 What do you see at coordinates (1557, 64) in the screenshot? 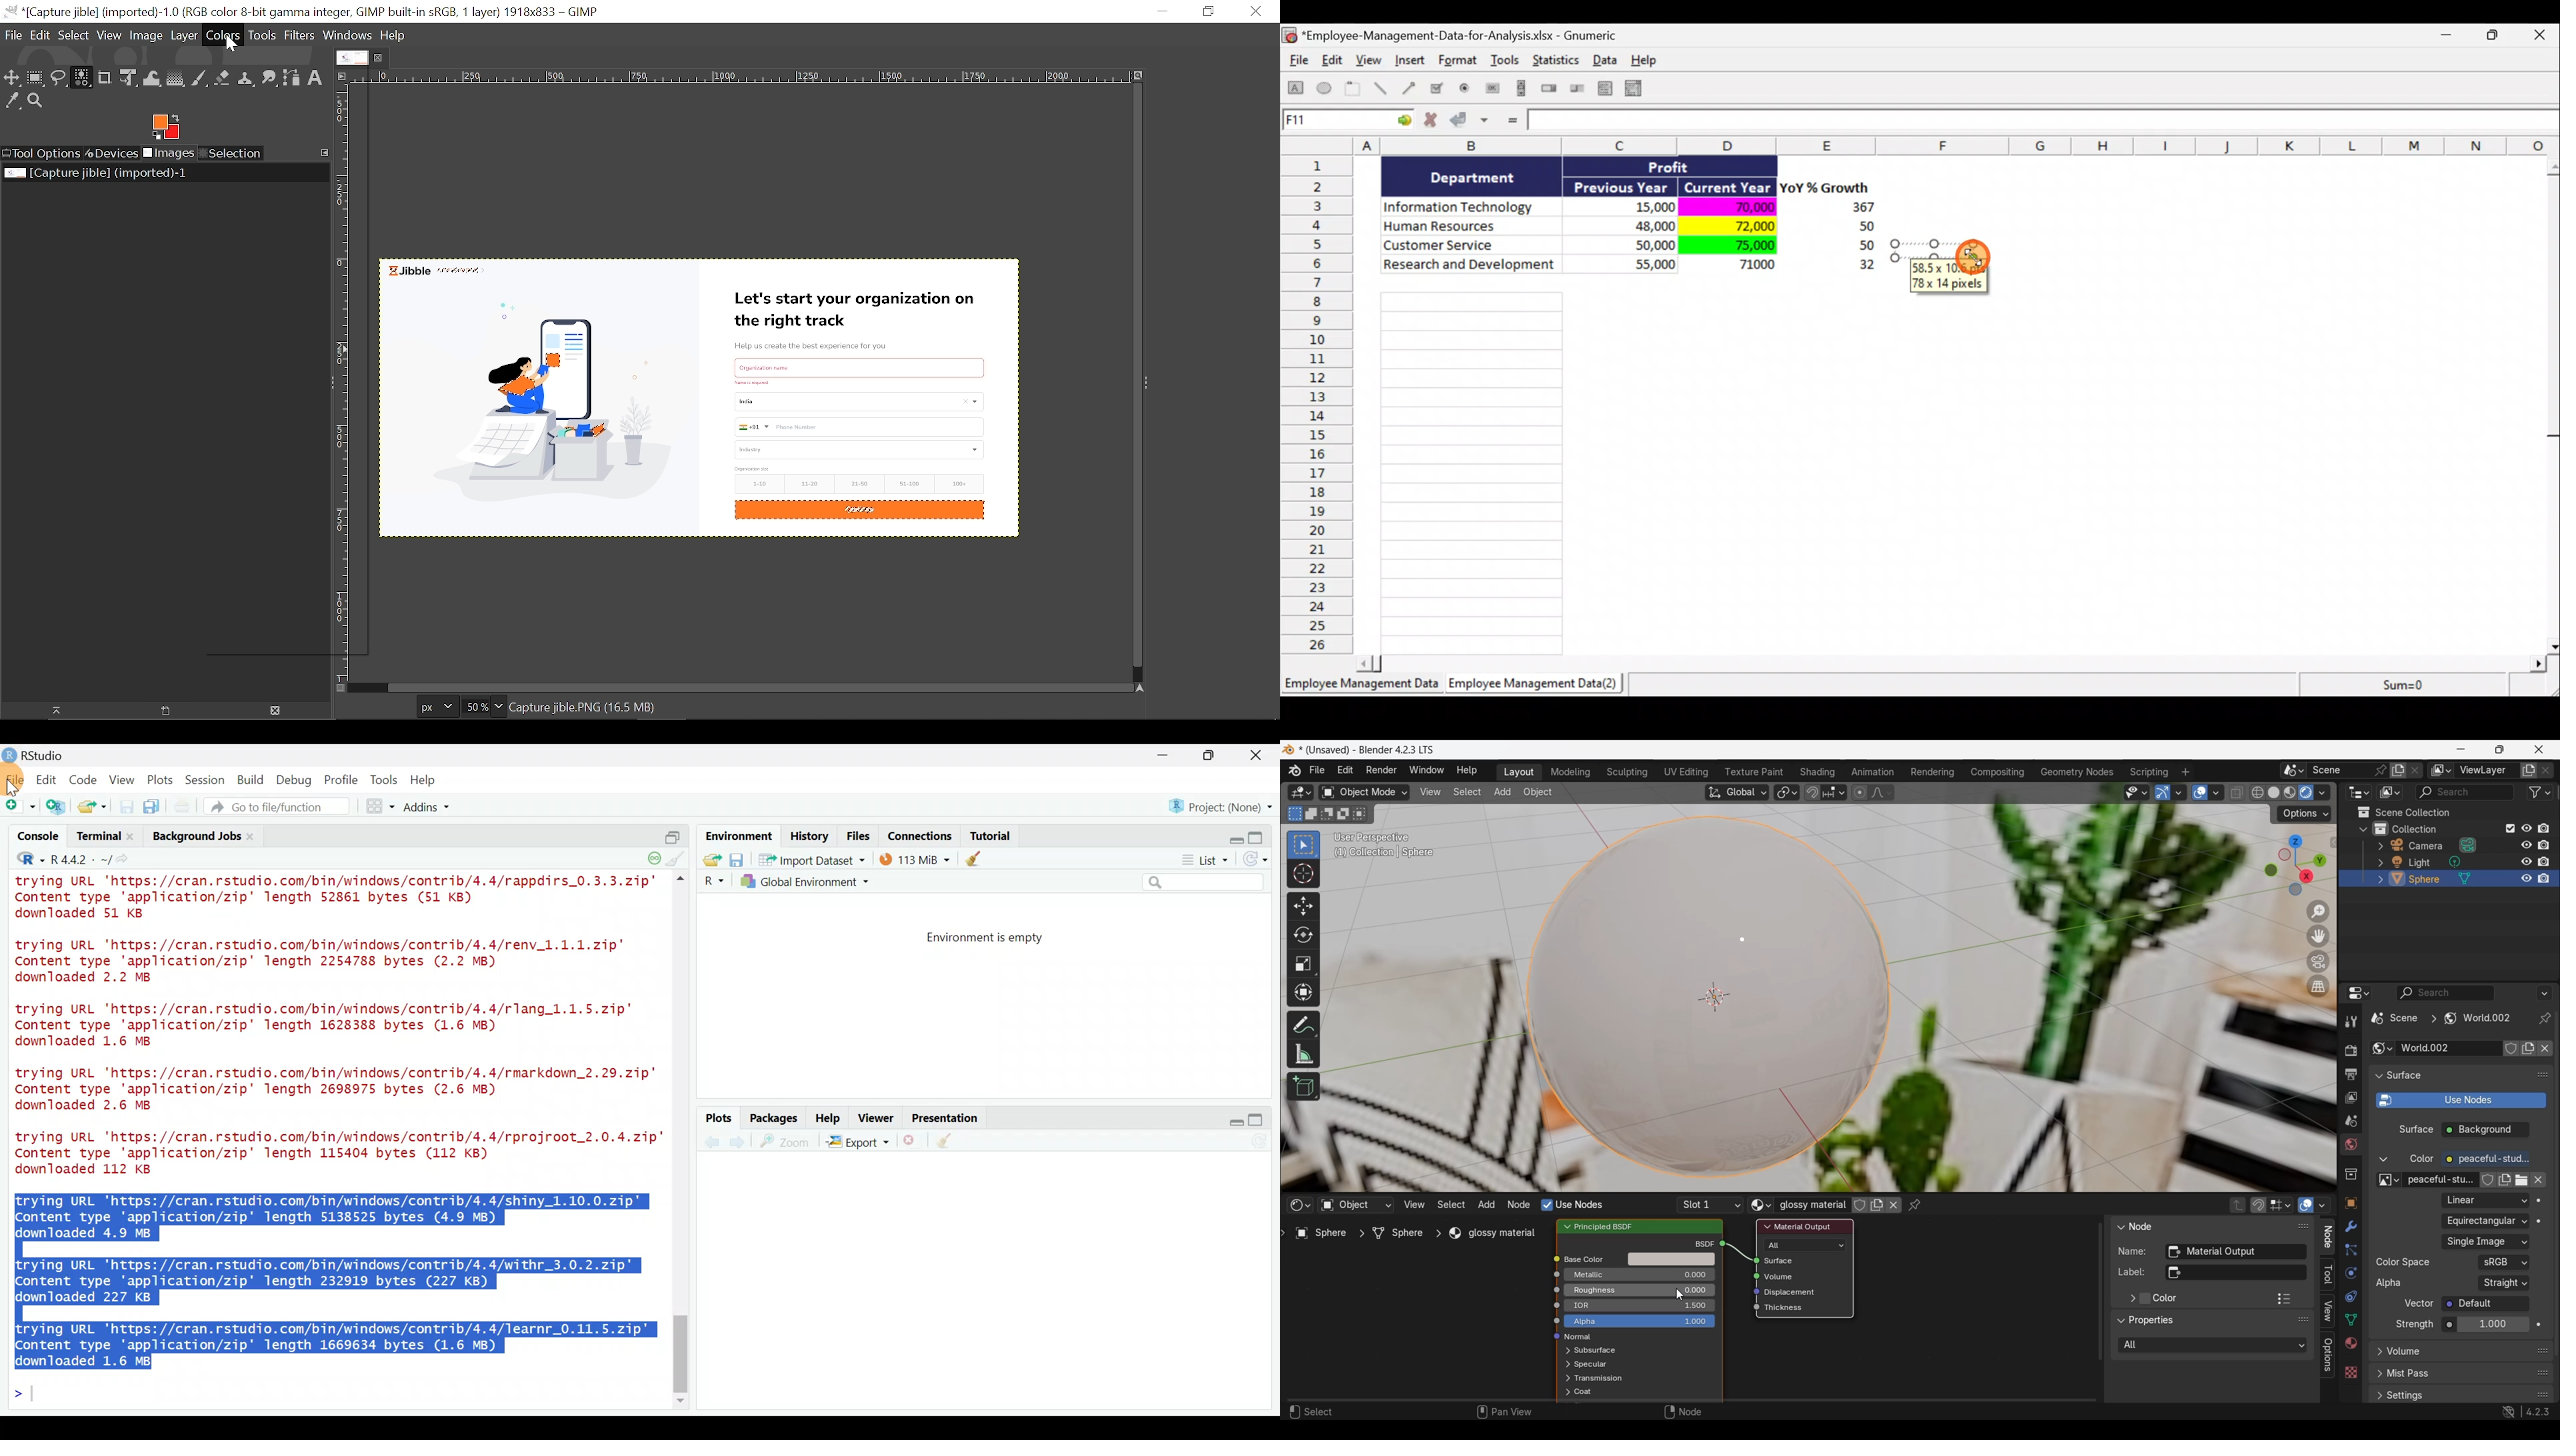
I see `Statistics` at bounding box center [1557, 64].